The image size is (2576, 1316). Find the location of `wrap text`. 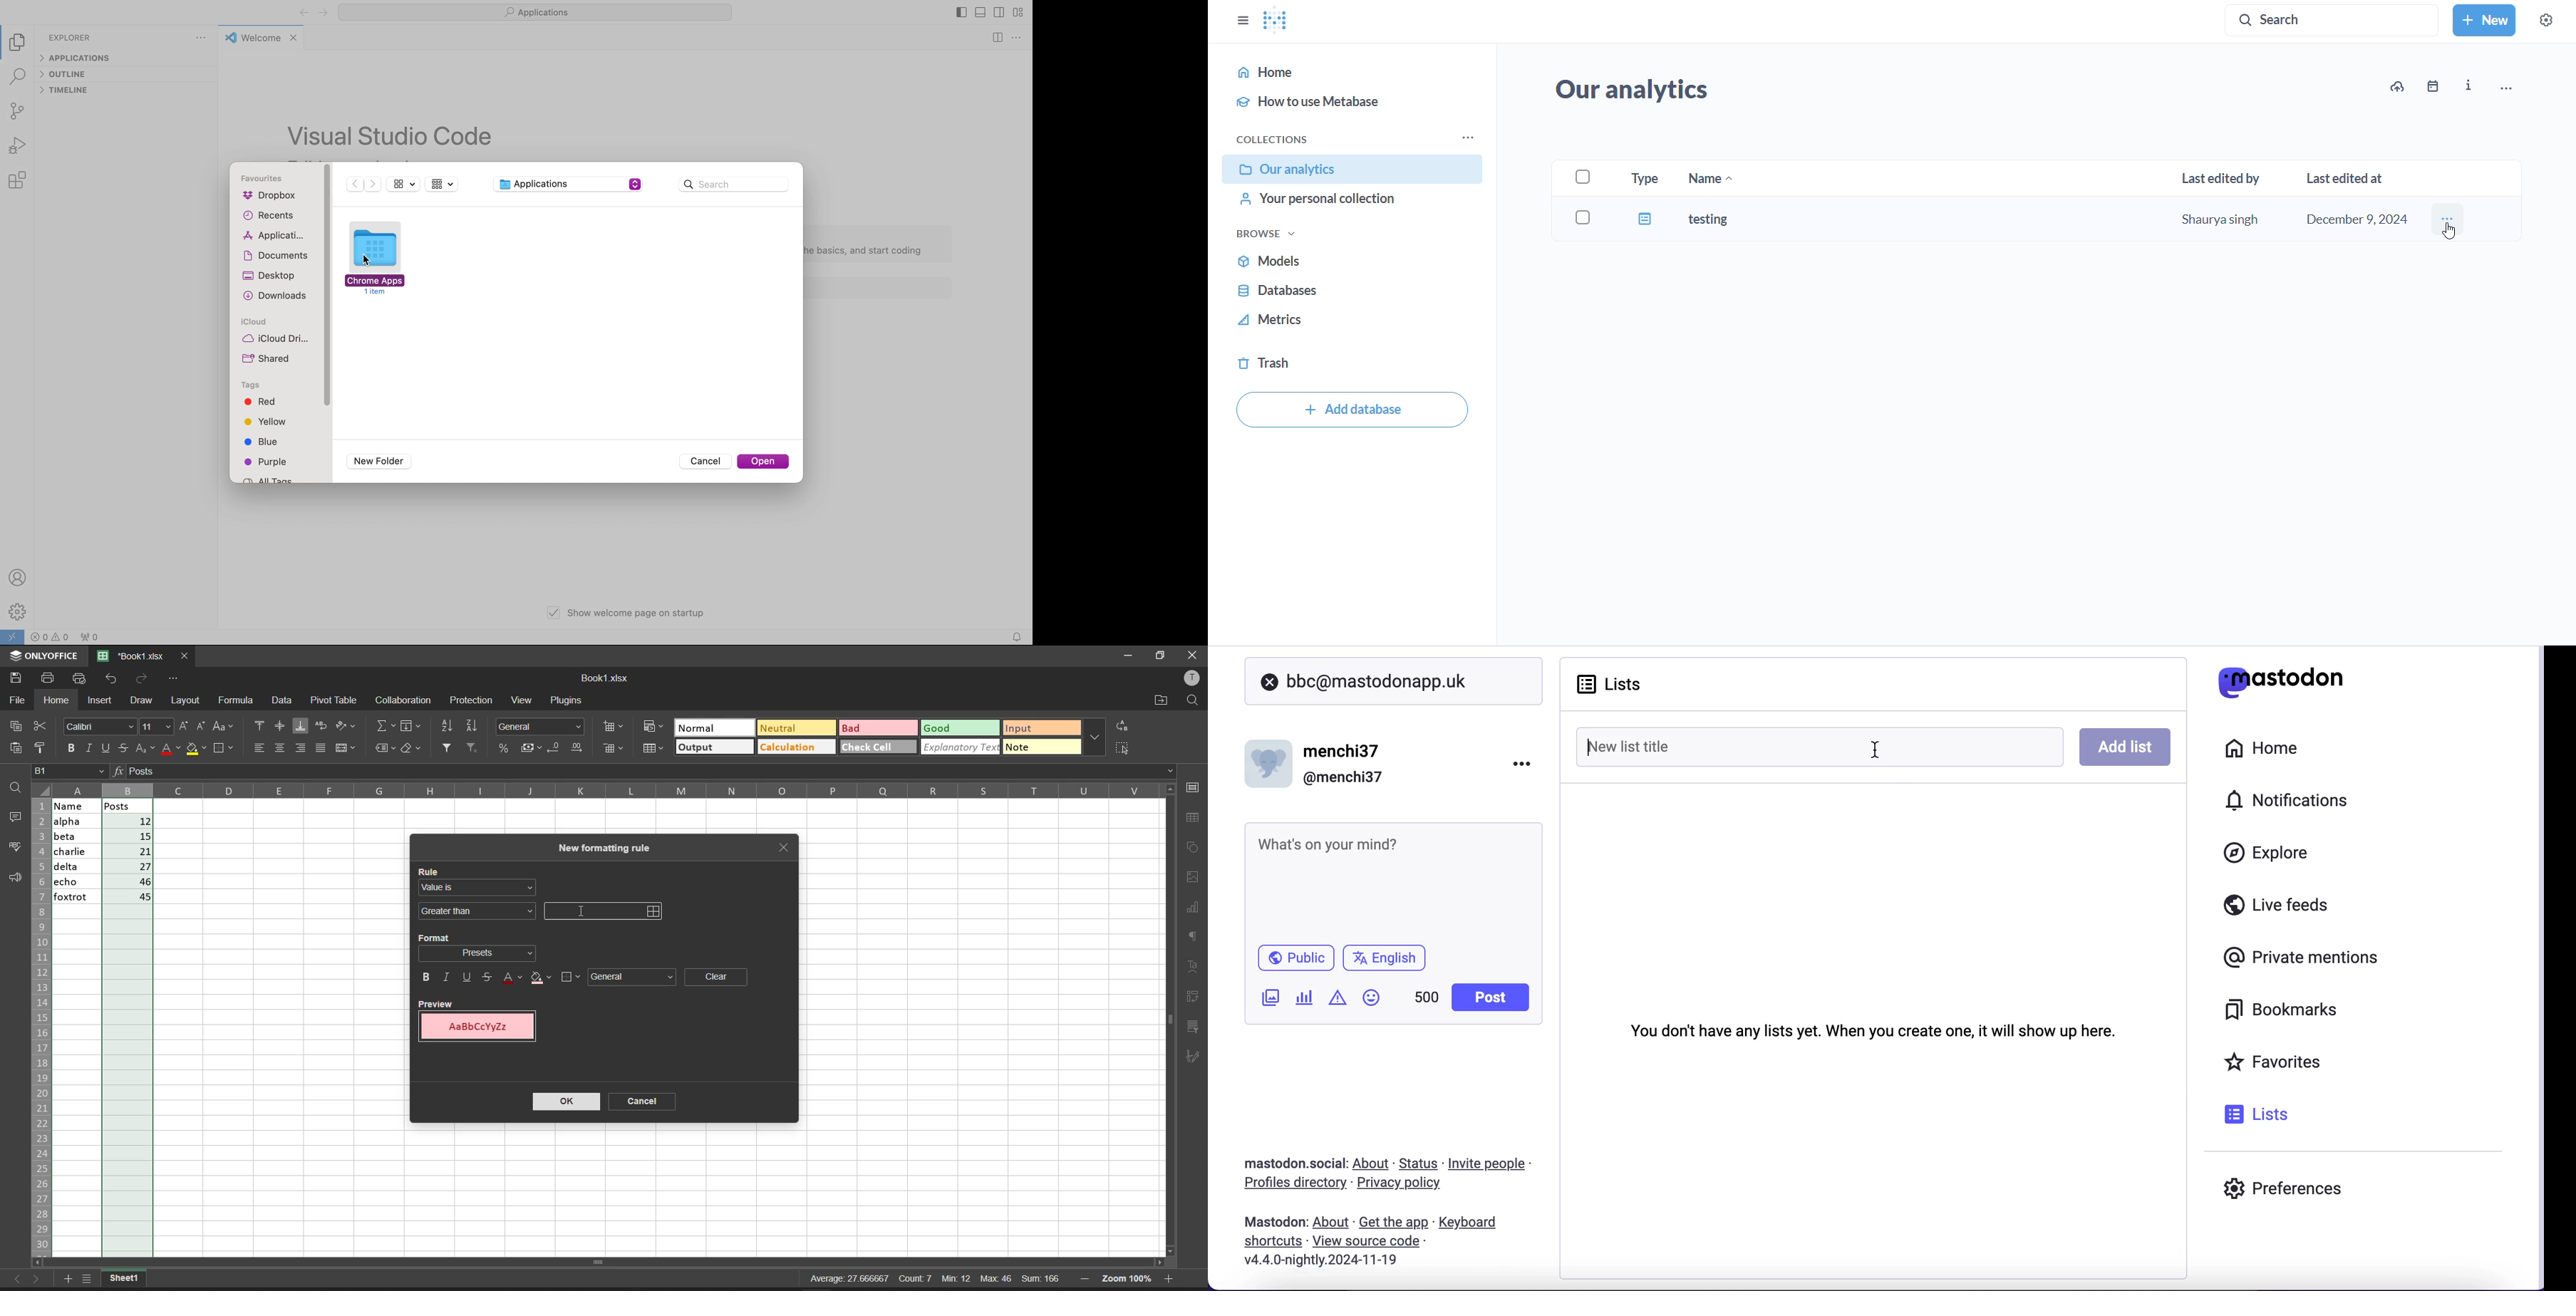

wrap text is located at coordinates (320, 728).